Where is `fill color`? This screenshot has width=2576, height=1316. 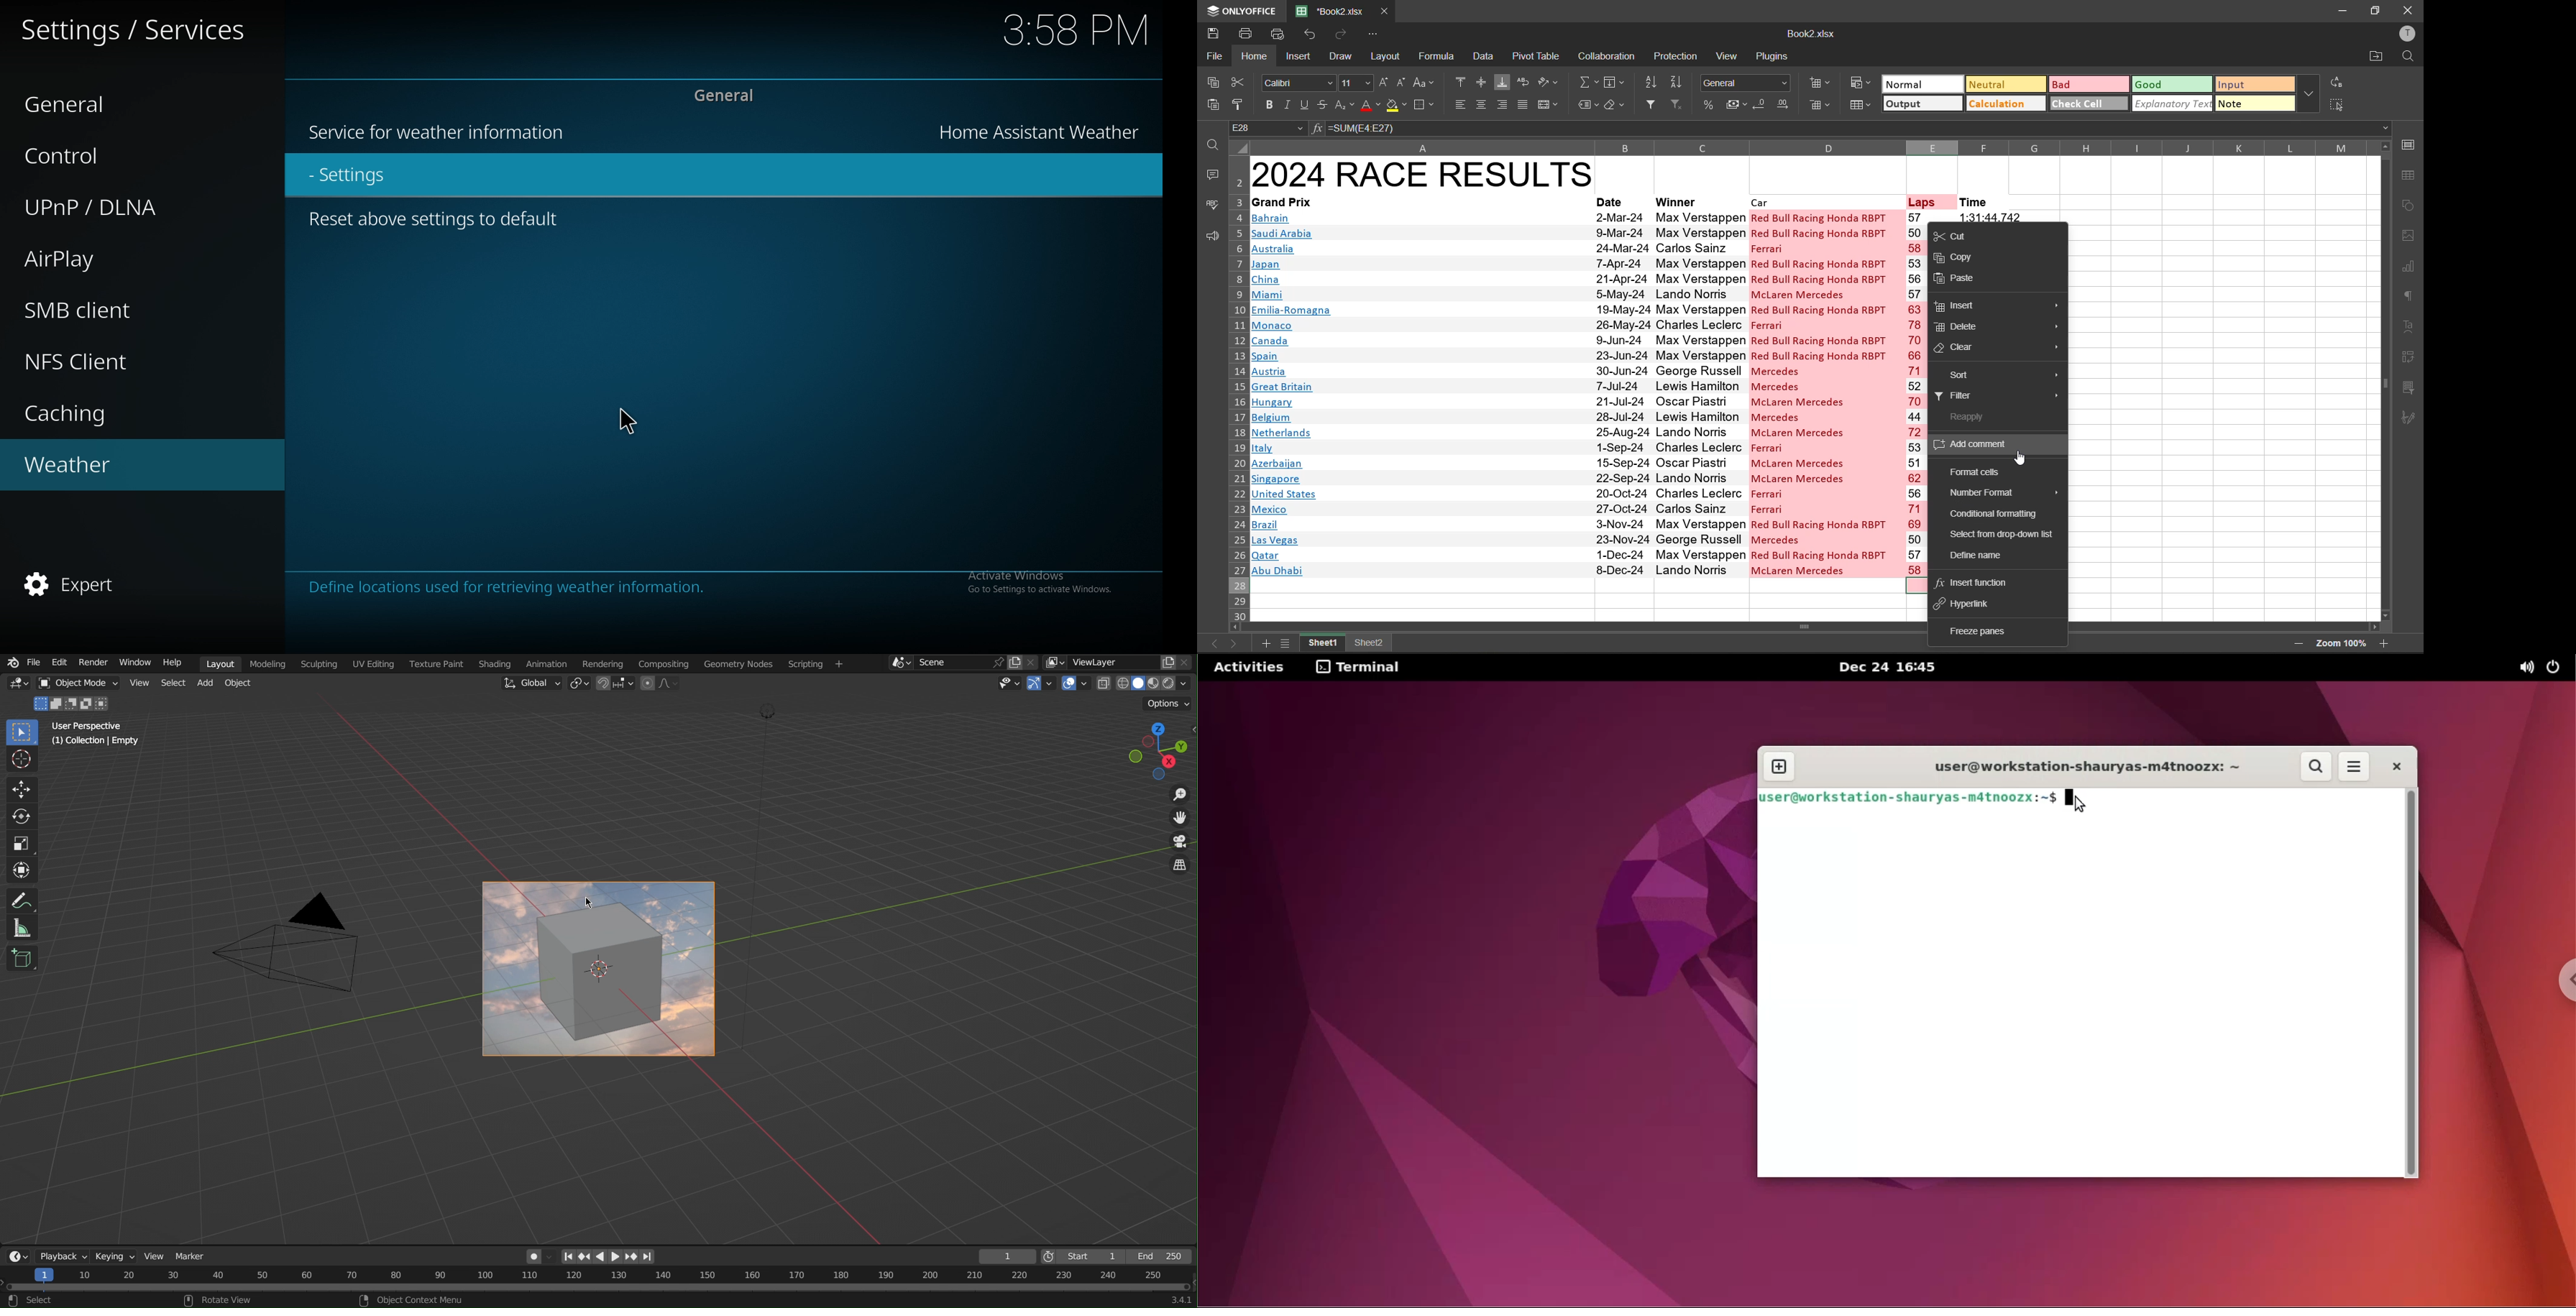
fill color is located at coordinates (1395, 105).